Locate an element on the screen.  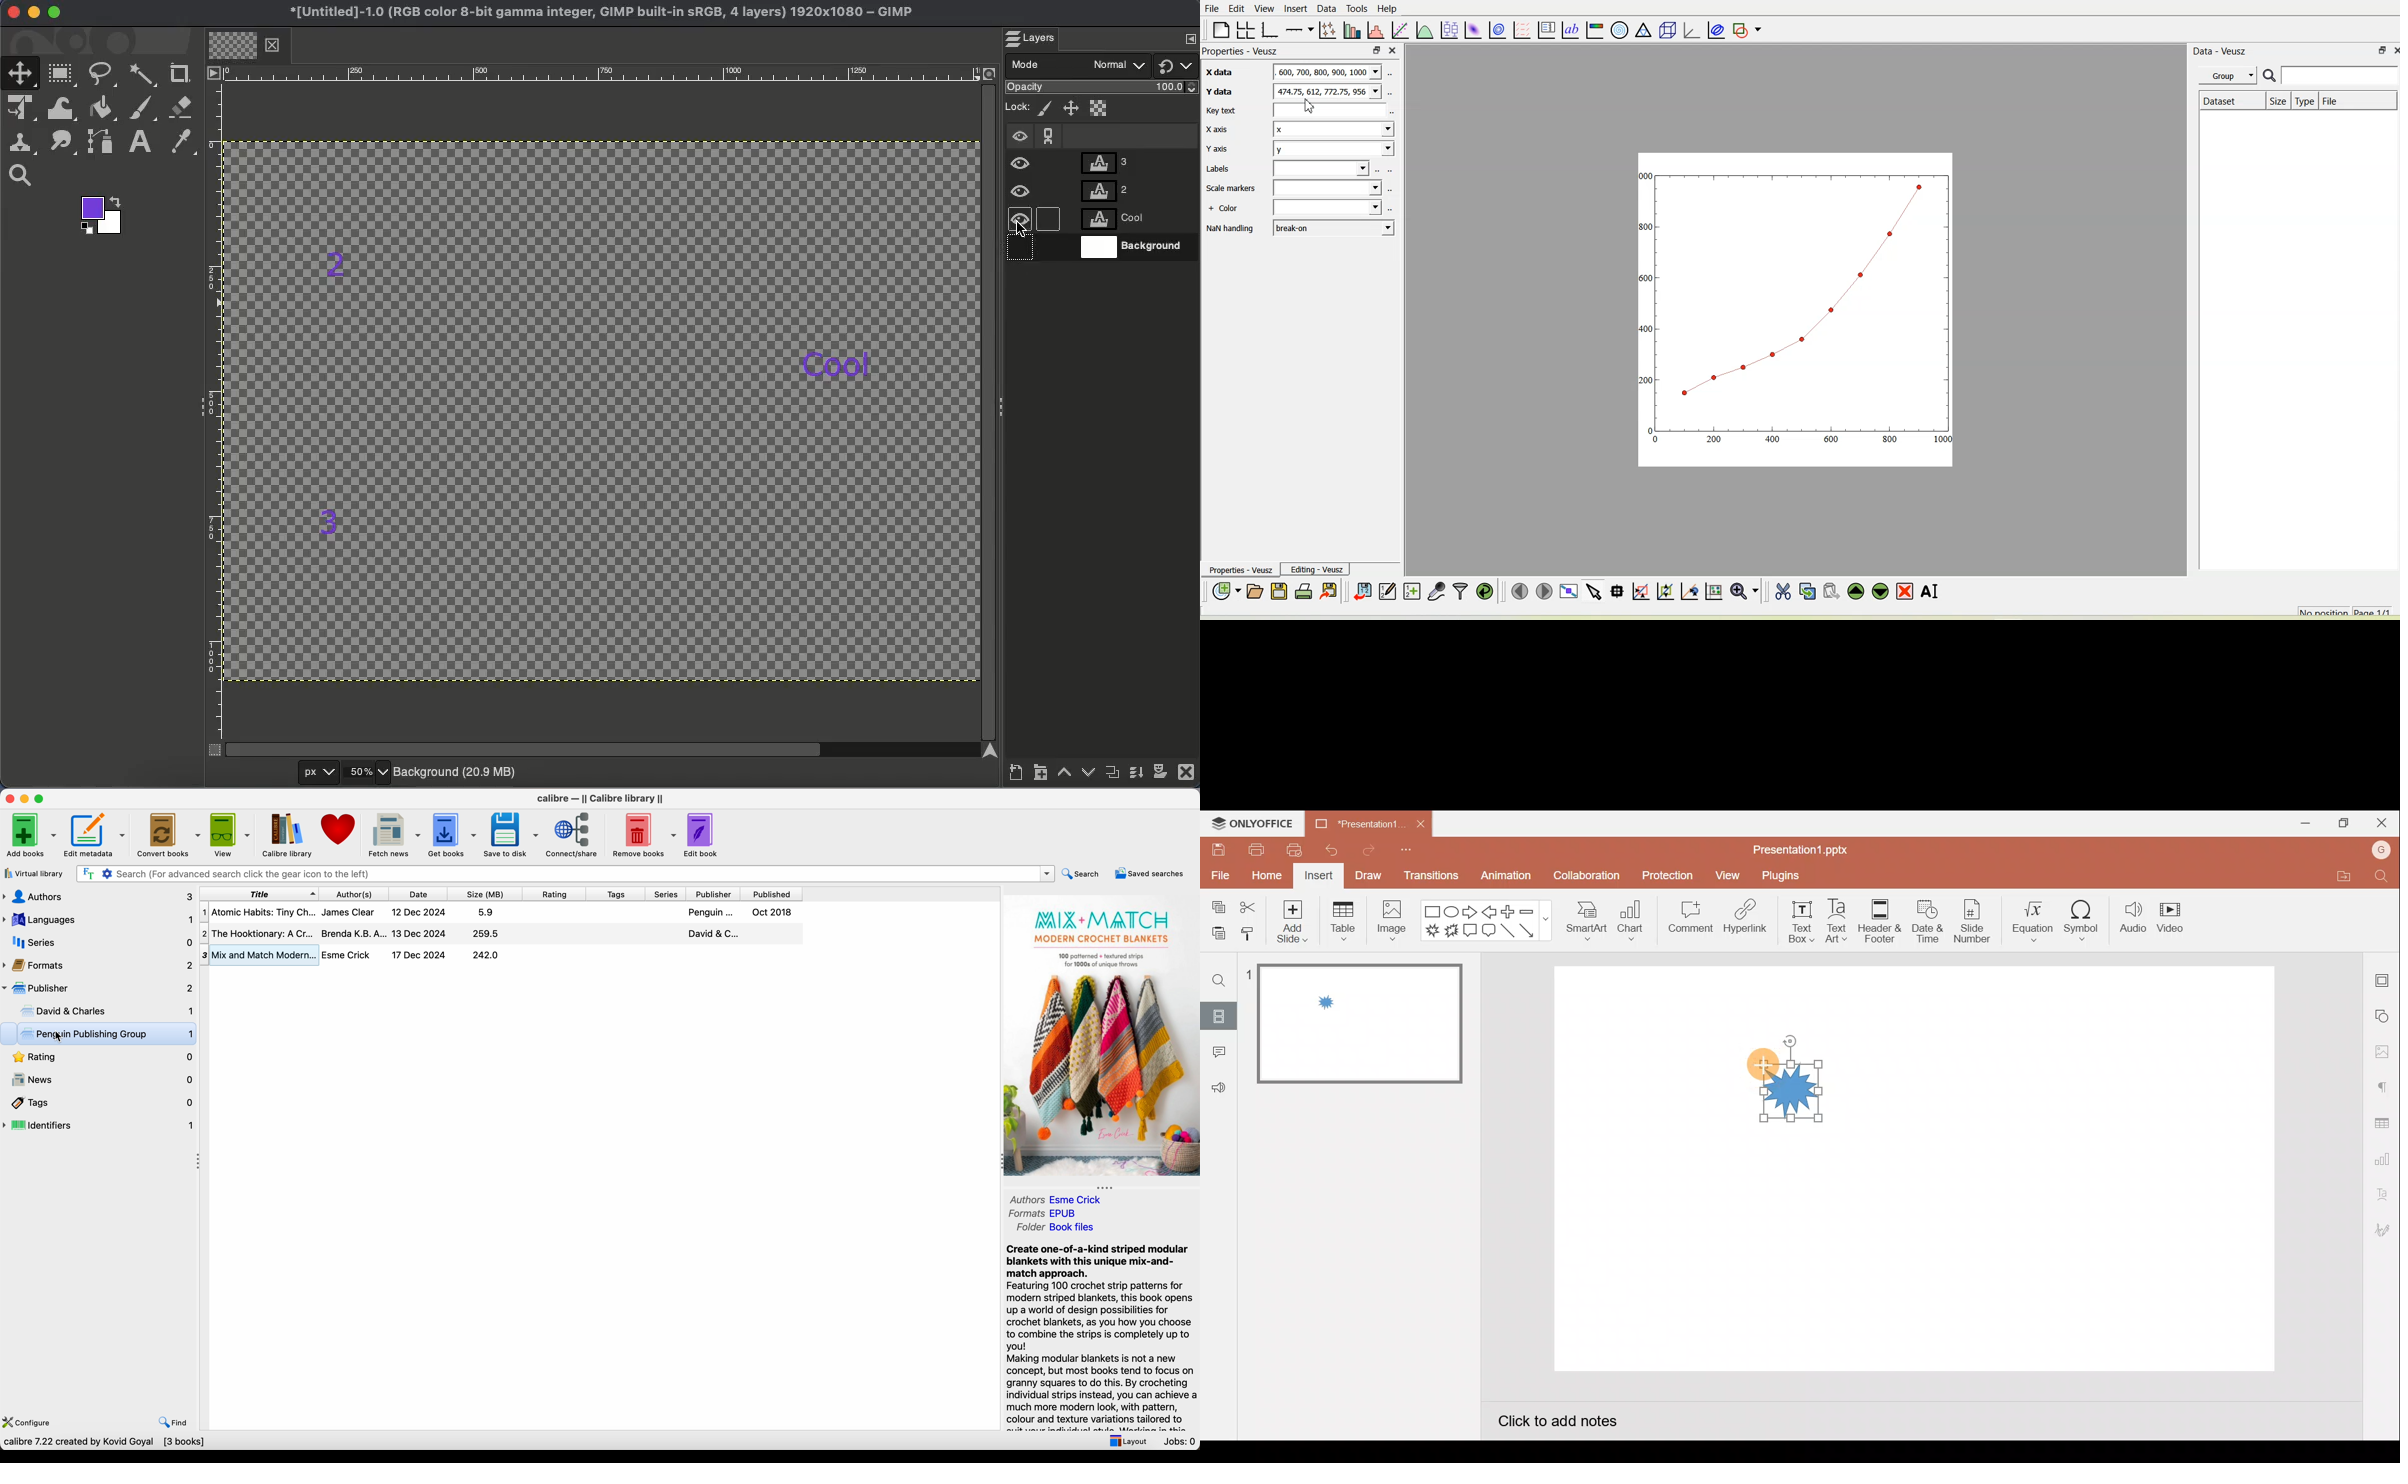
Transitions is located at coordinates (1429, 876).